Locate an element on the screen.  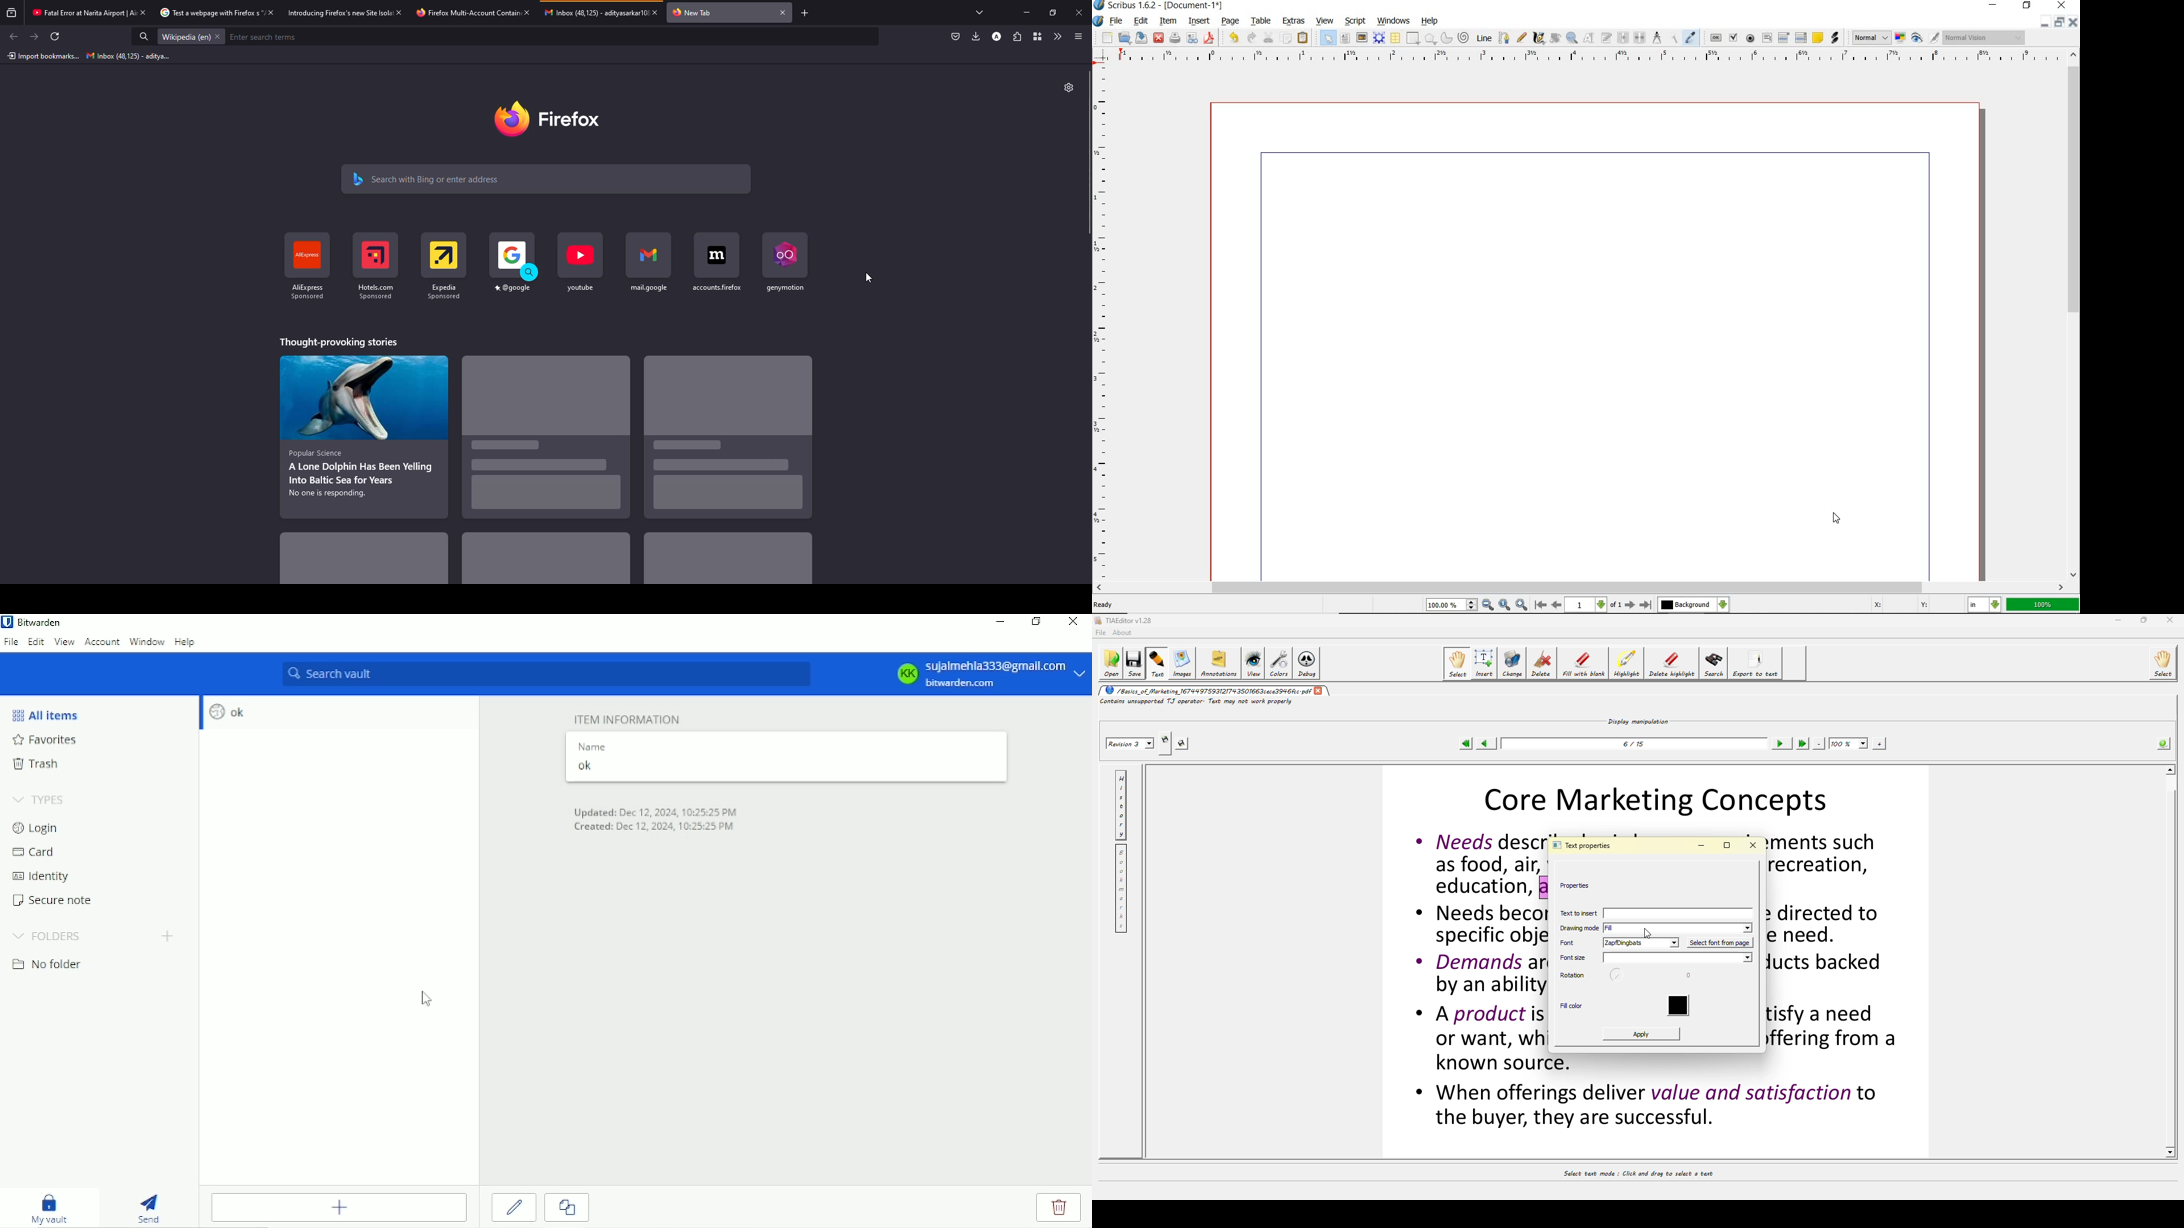
Test a web page with Firefox is located at coordinates (205, 12).